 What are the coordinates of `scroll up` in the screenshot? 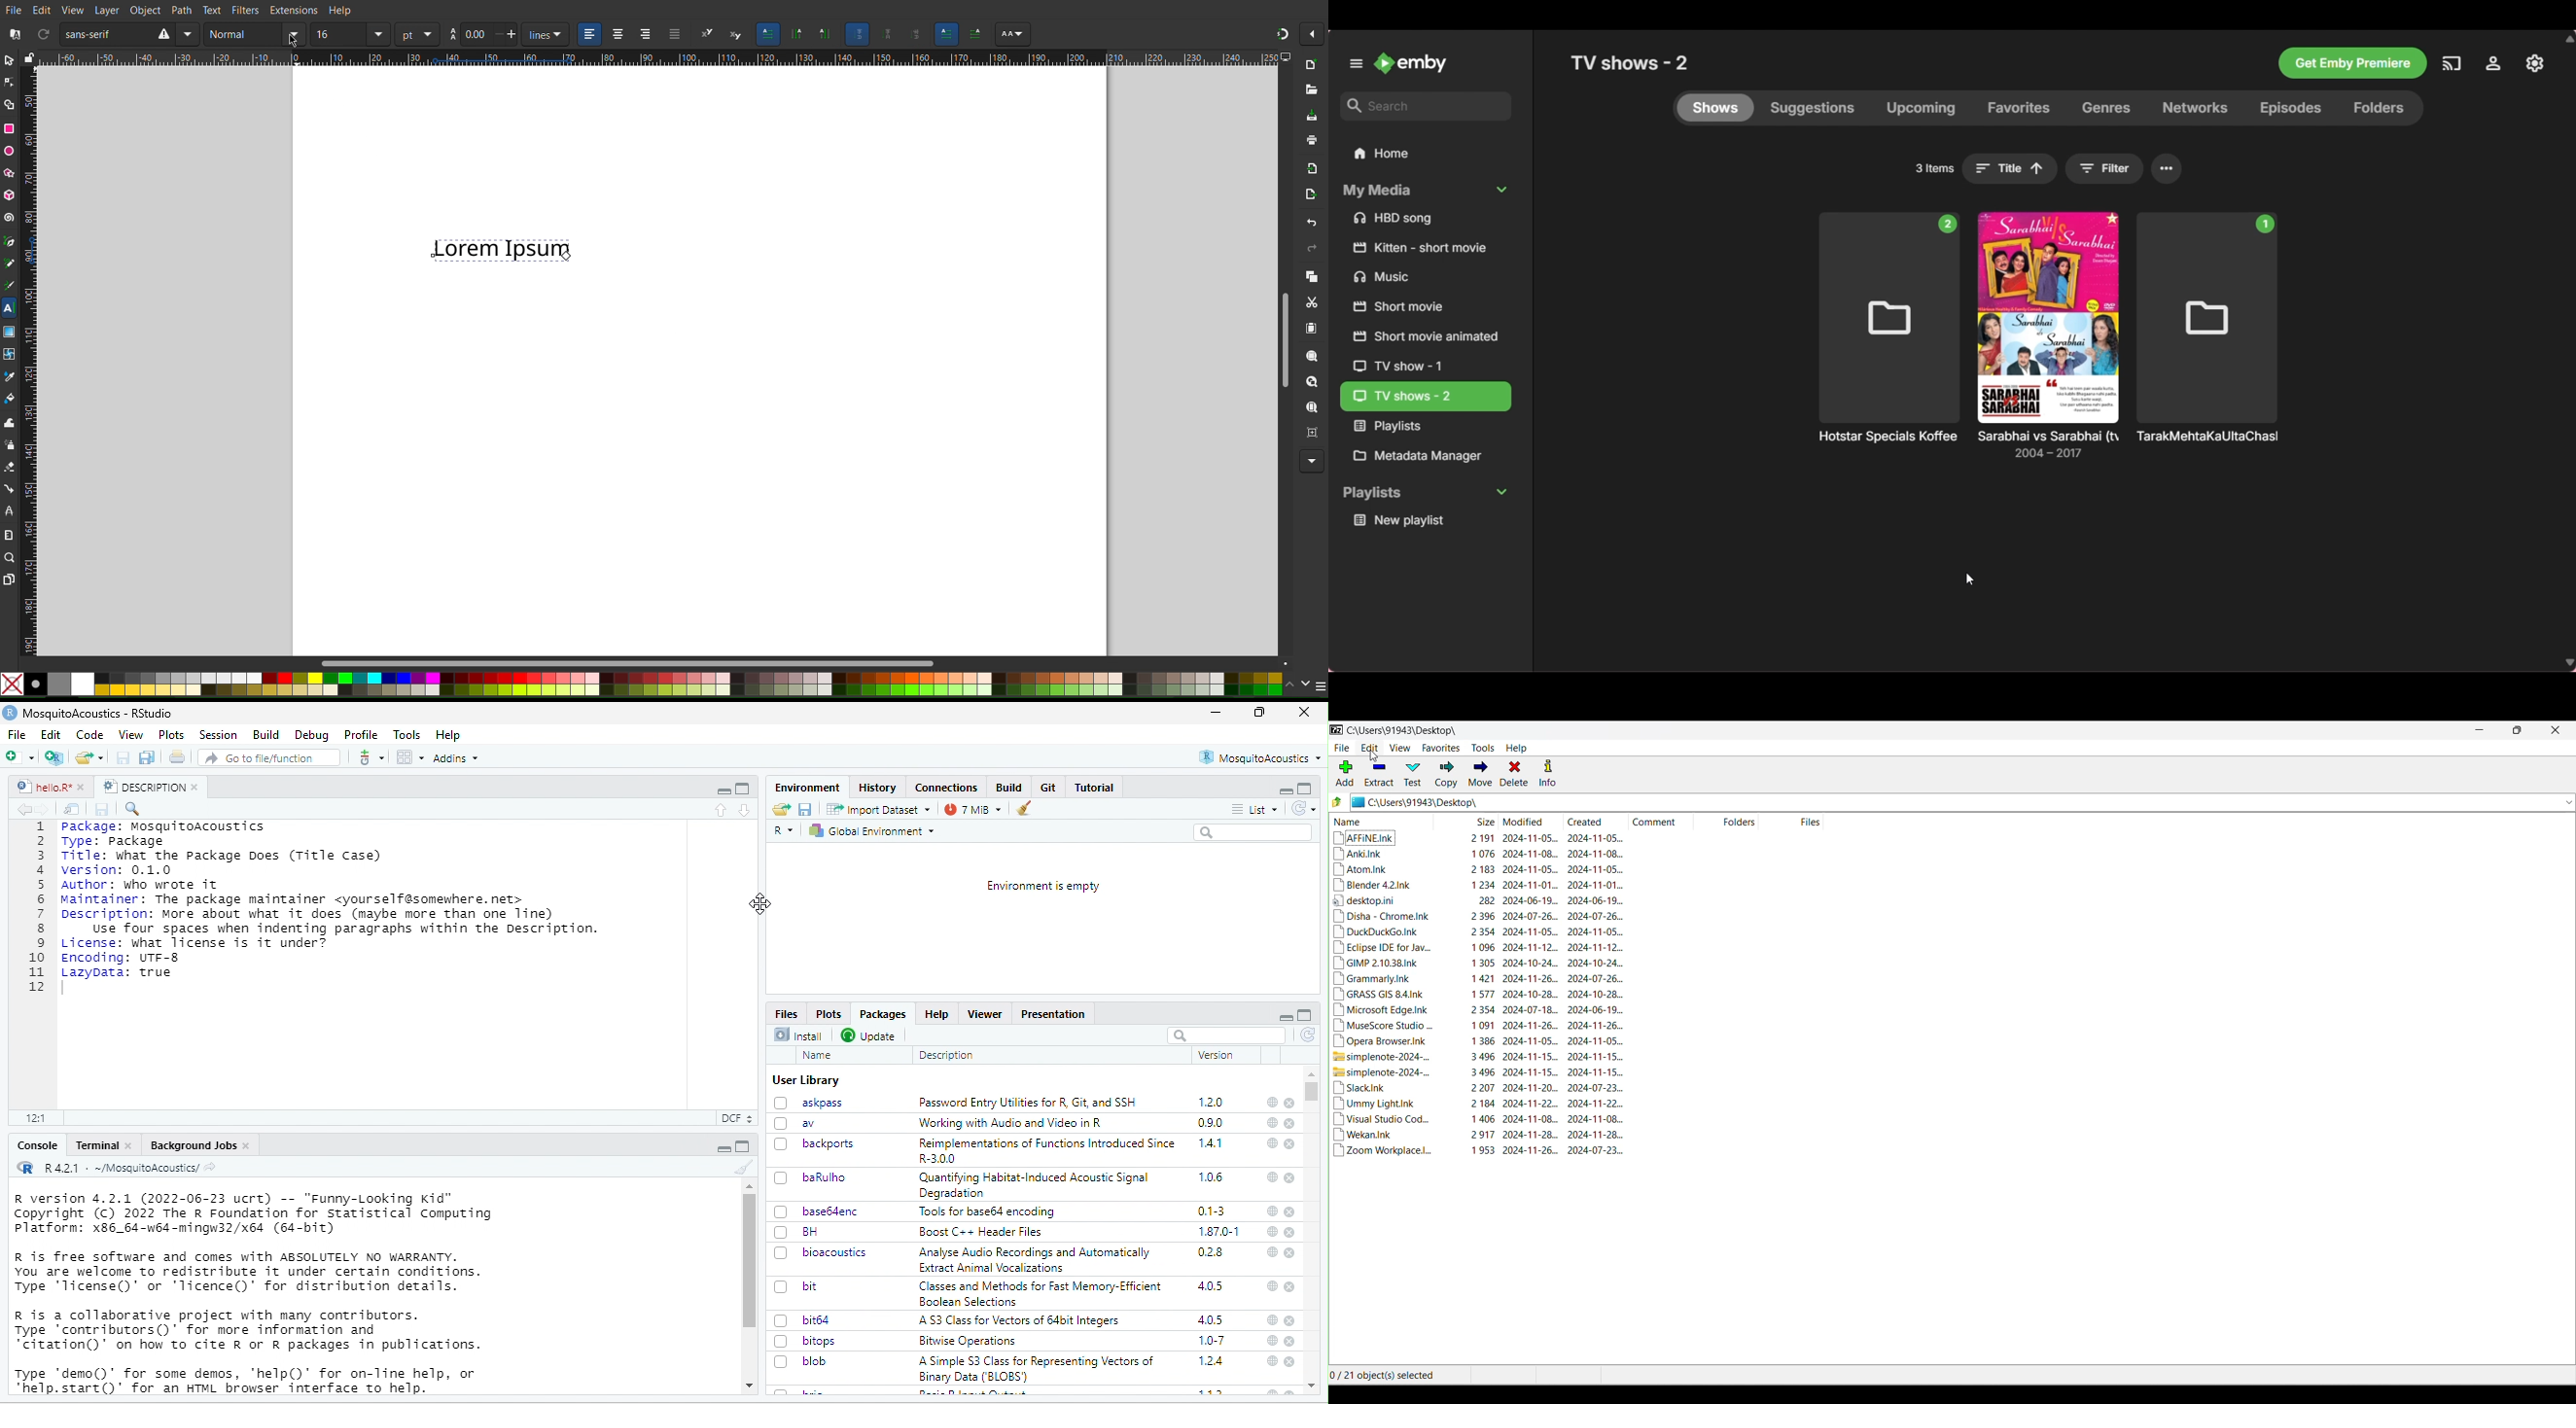 It's located at (1314, 1386).